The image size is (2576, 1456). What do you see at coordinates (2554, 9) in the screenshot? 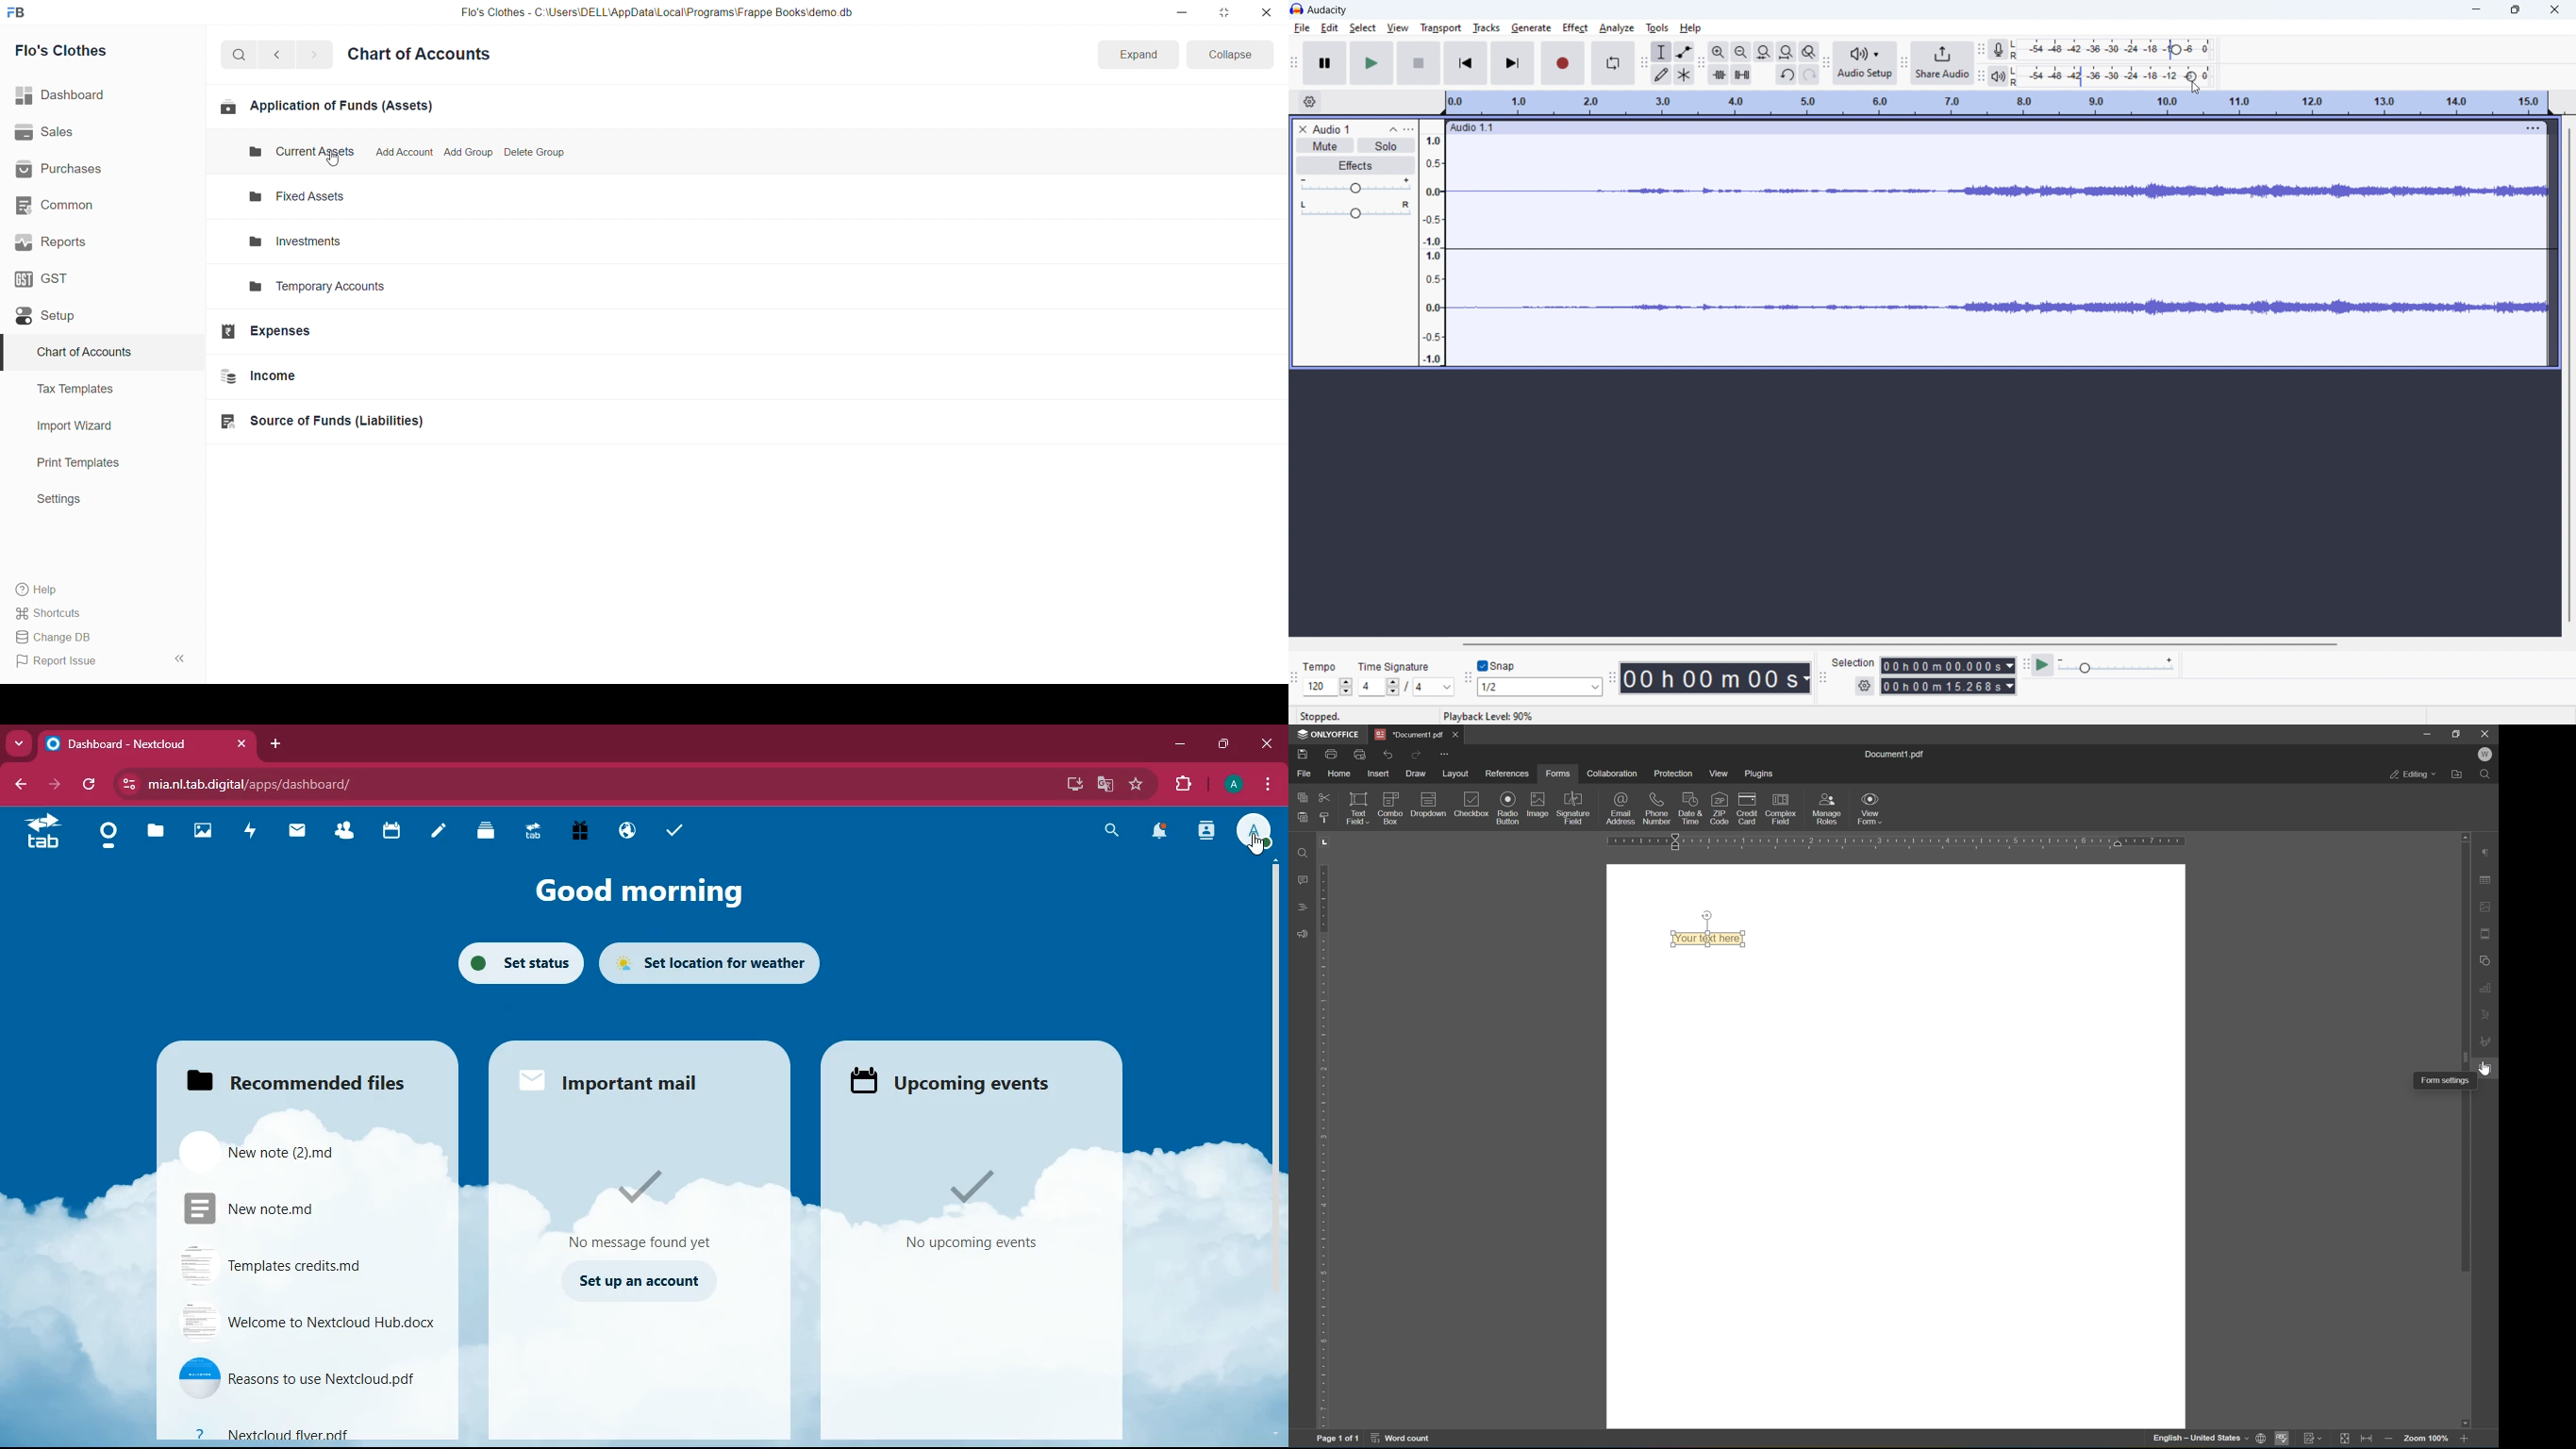
I see `close` at bounding box center [2554, 9].